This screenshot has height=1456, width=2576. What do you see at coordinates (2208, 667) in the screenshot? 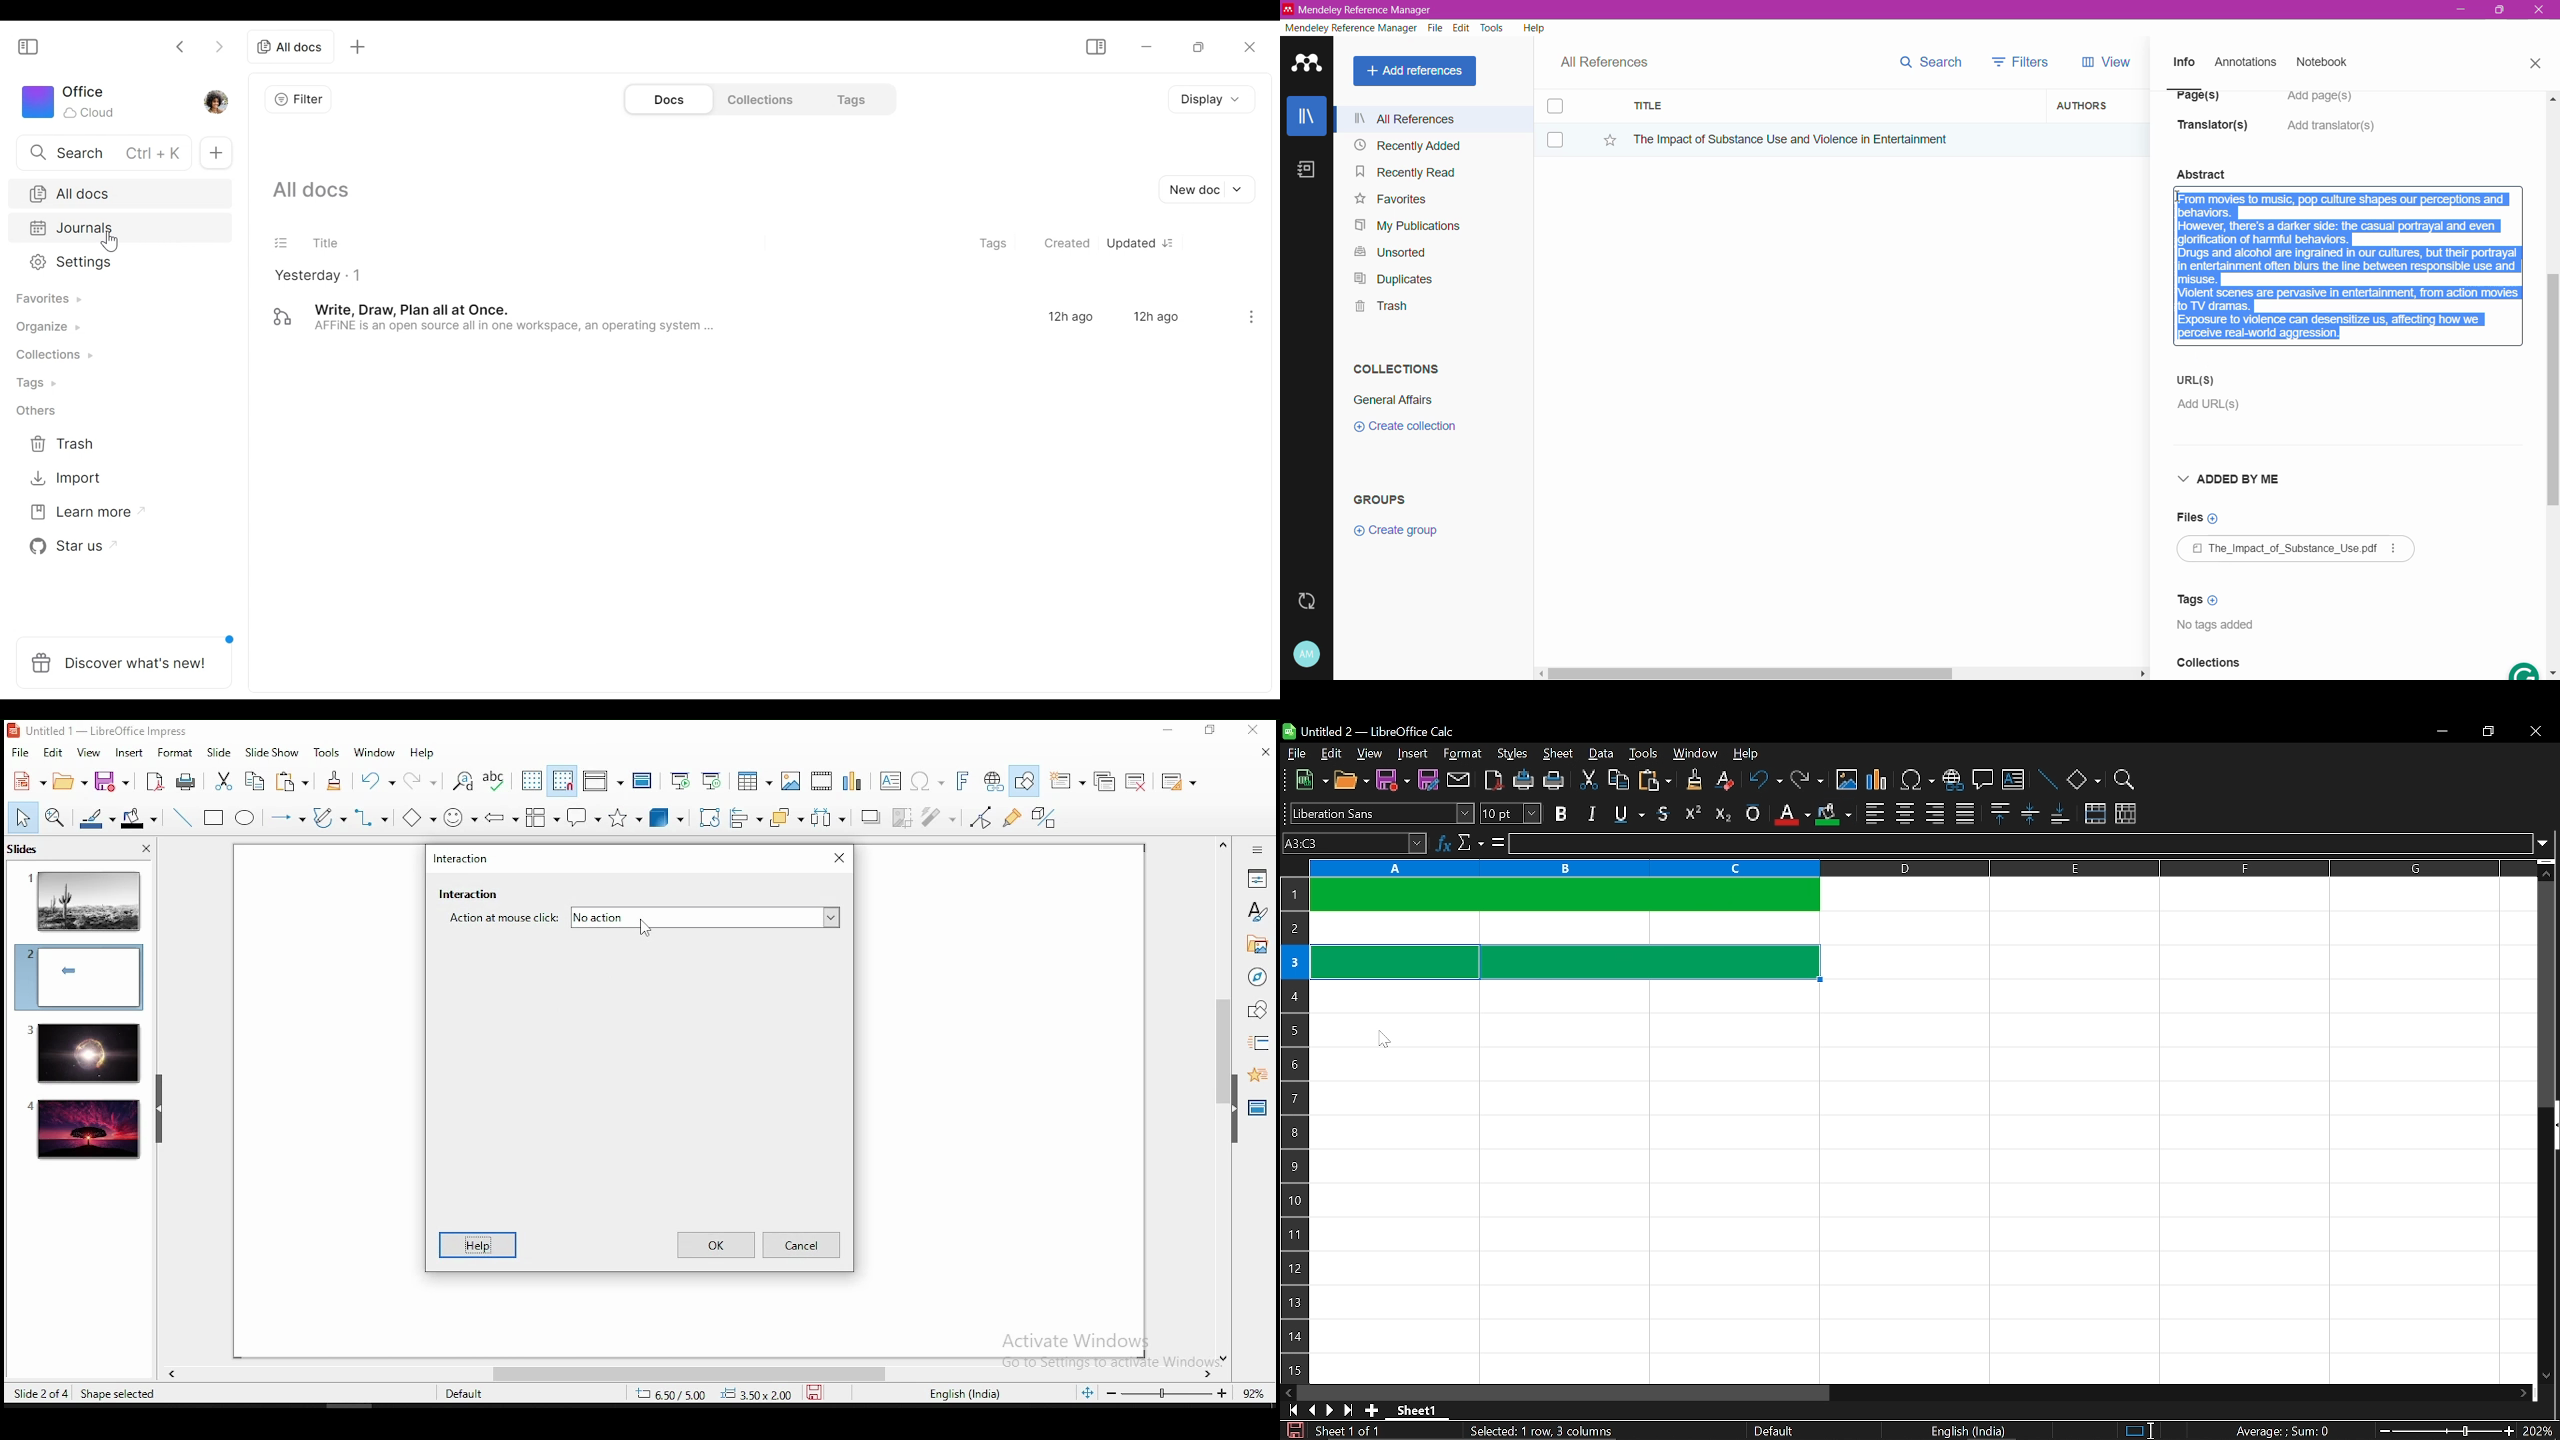
I see `Collections` at bounding box center [2208, 667].